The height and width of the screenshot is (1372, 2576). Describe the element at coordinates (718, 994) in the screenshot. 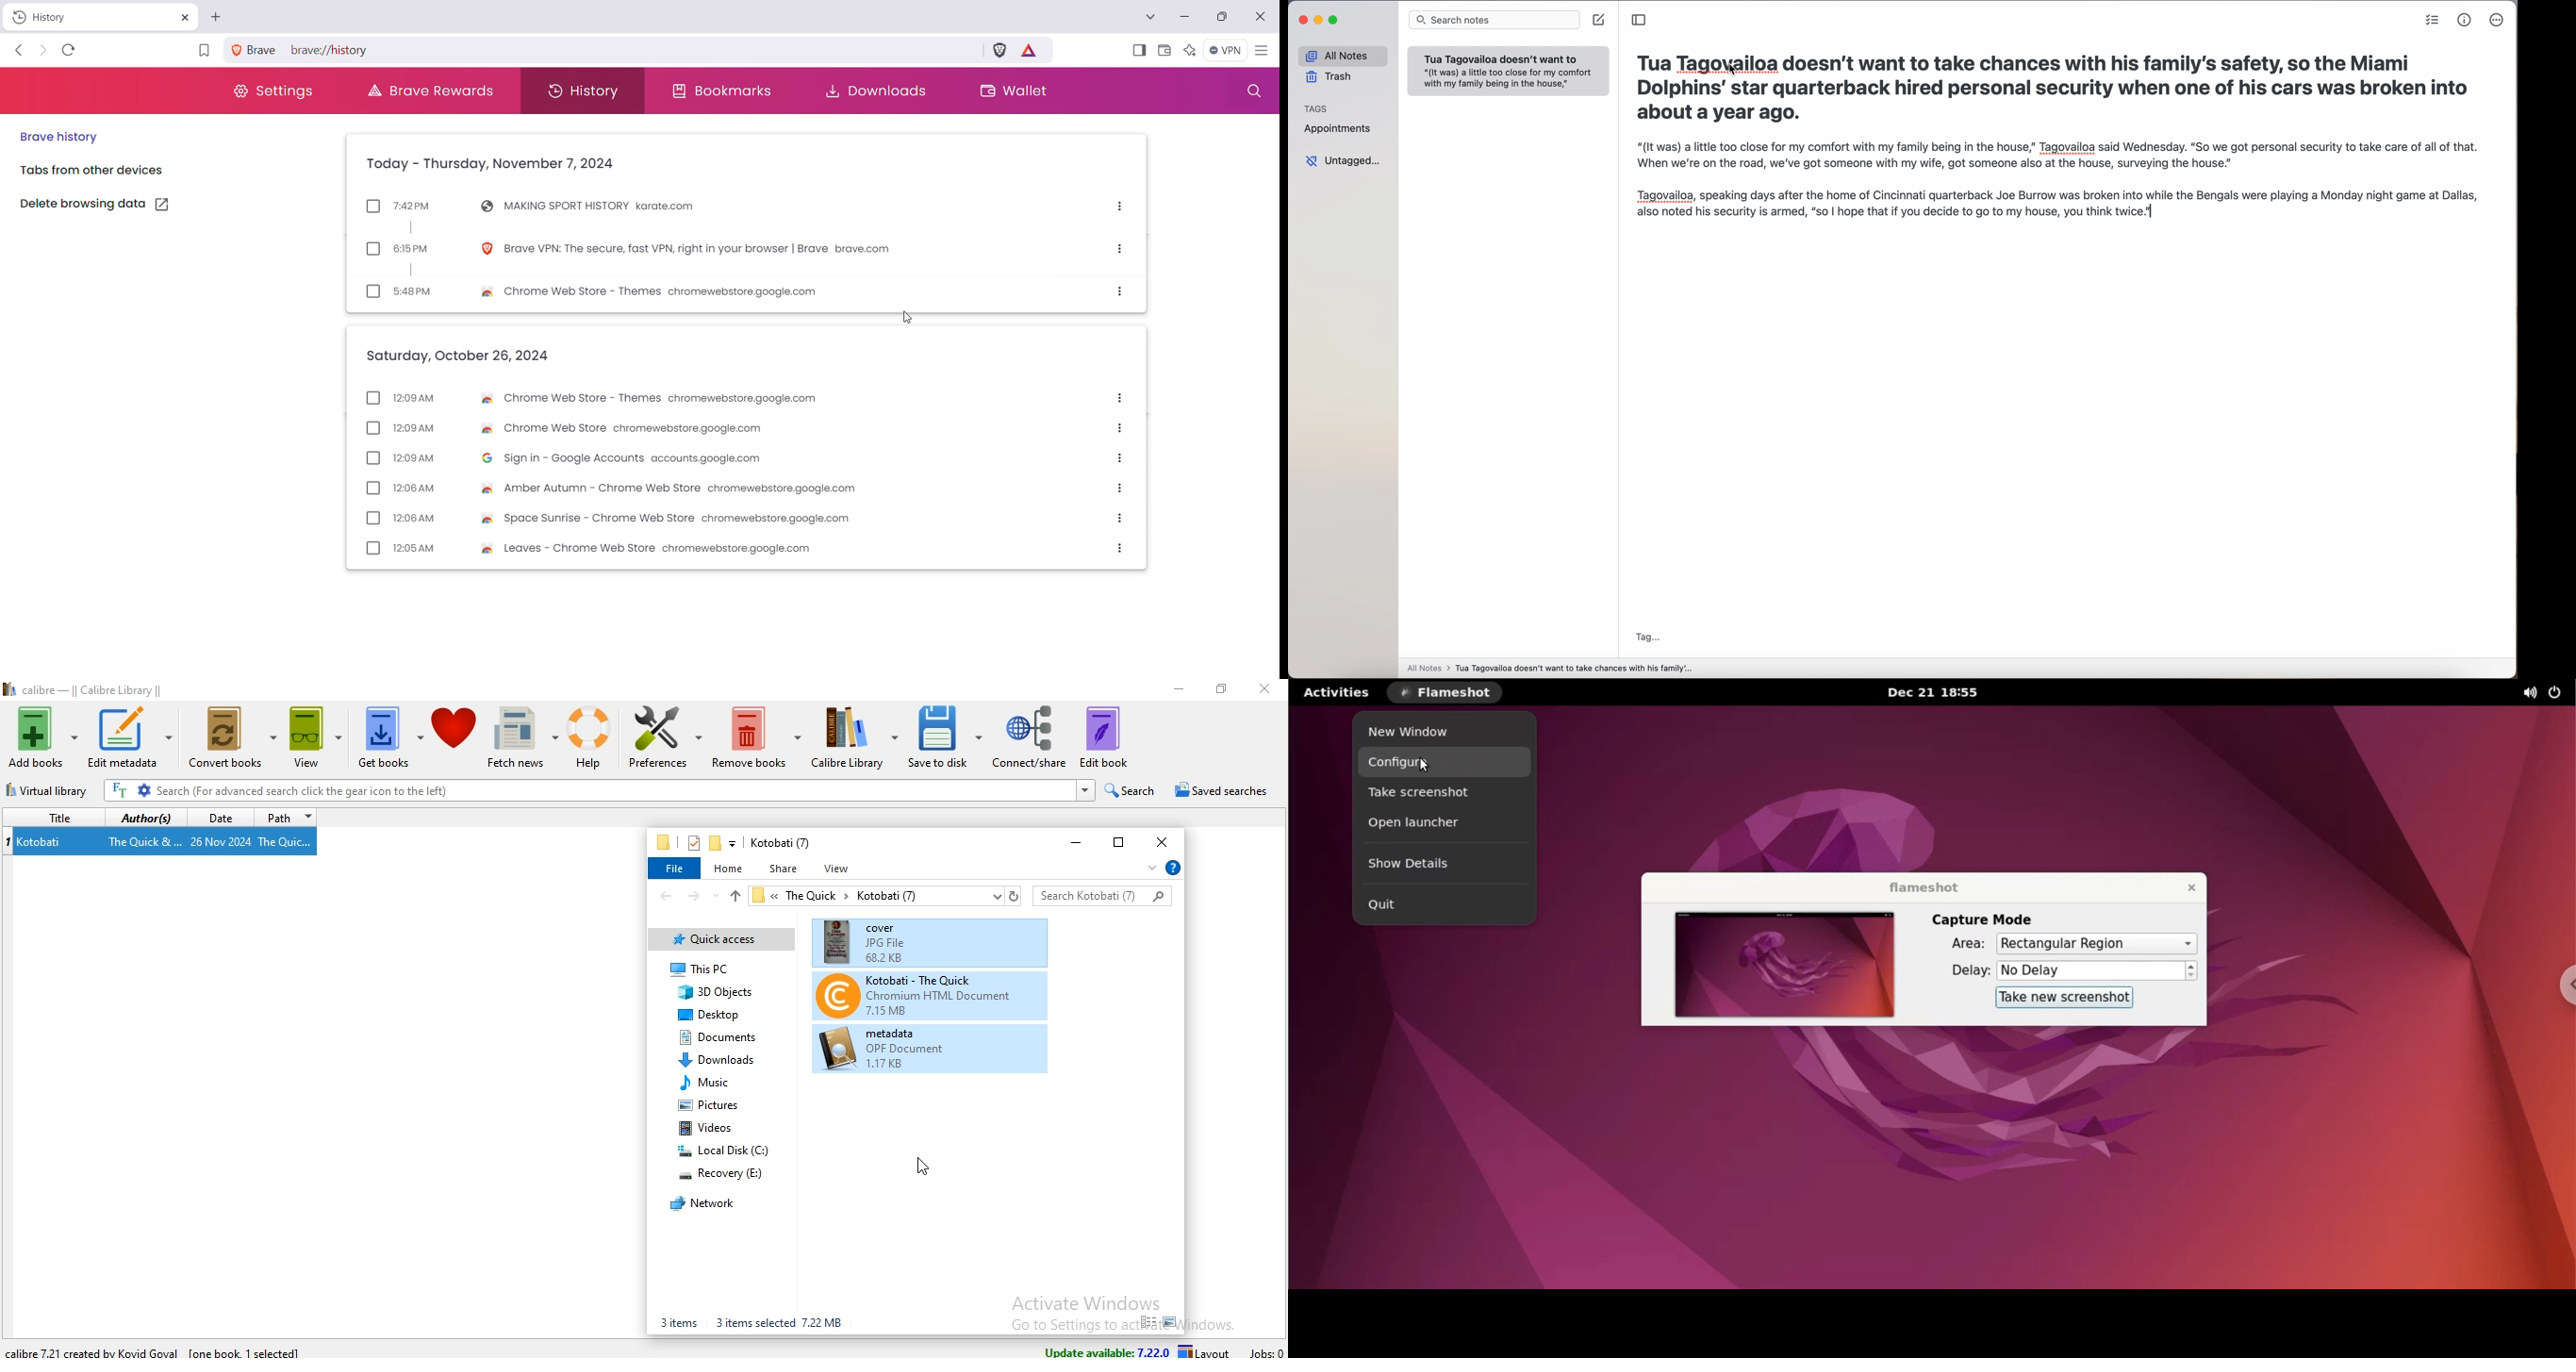

I see `3D Objects` at that location.